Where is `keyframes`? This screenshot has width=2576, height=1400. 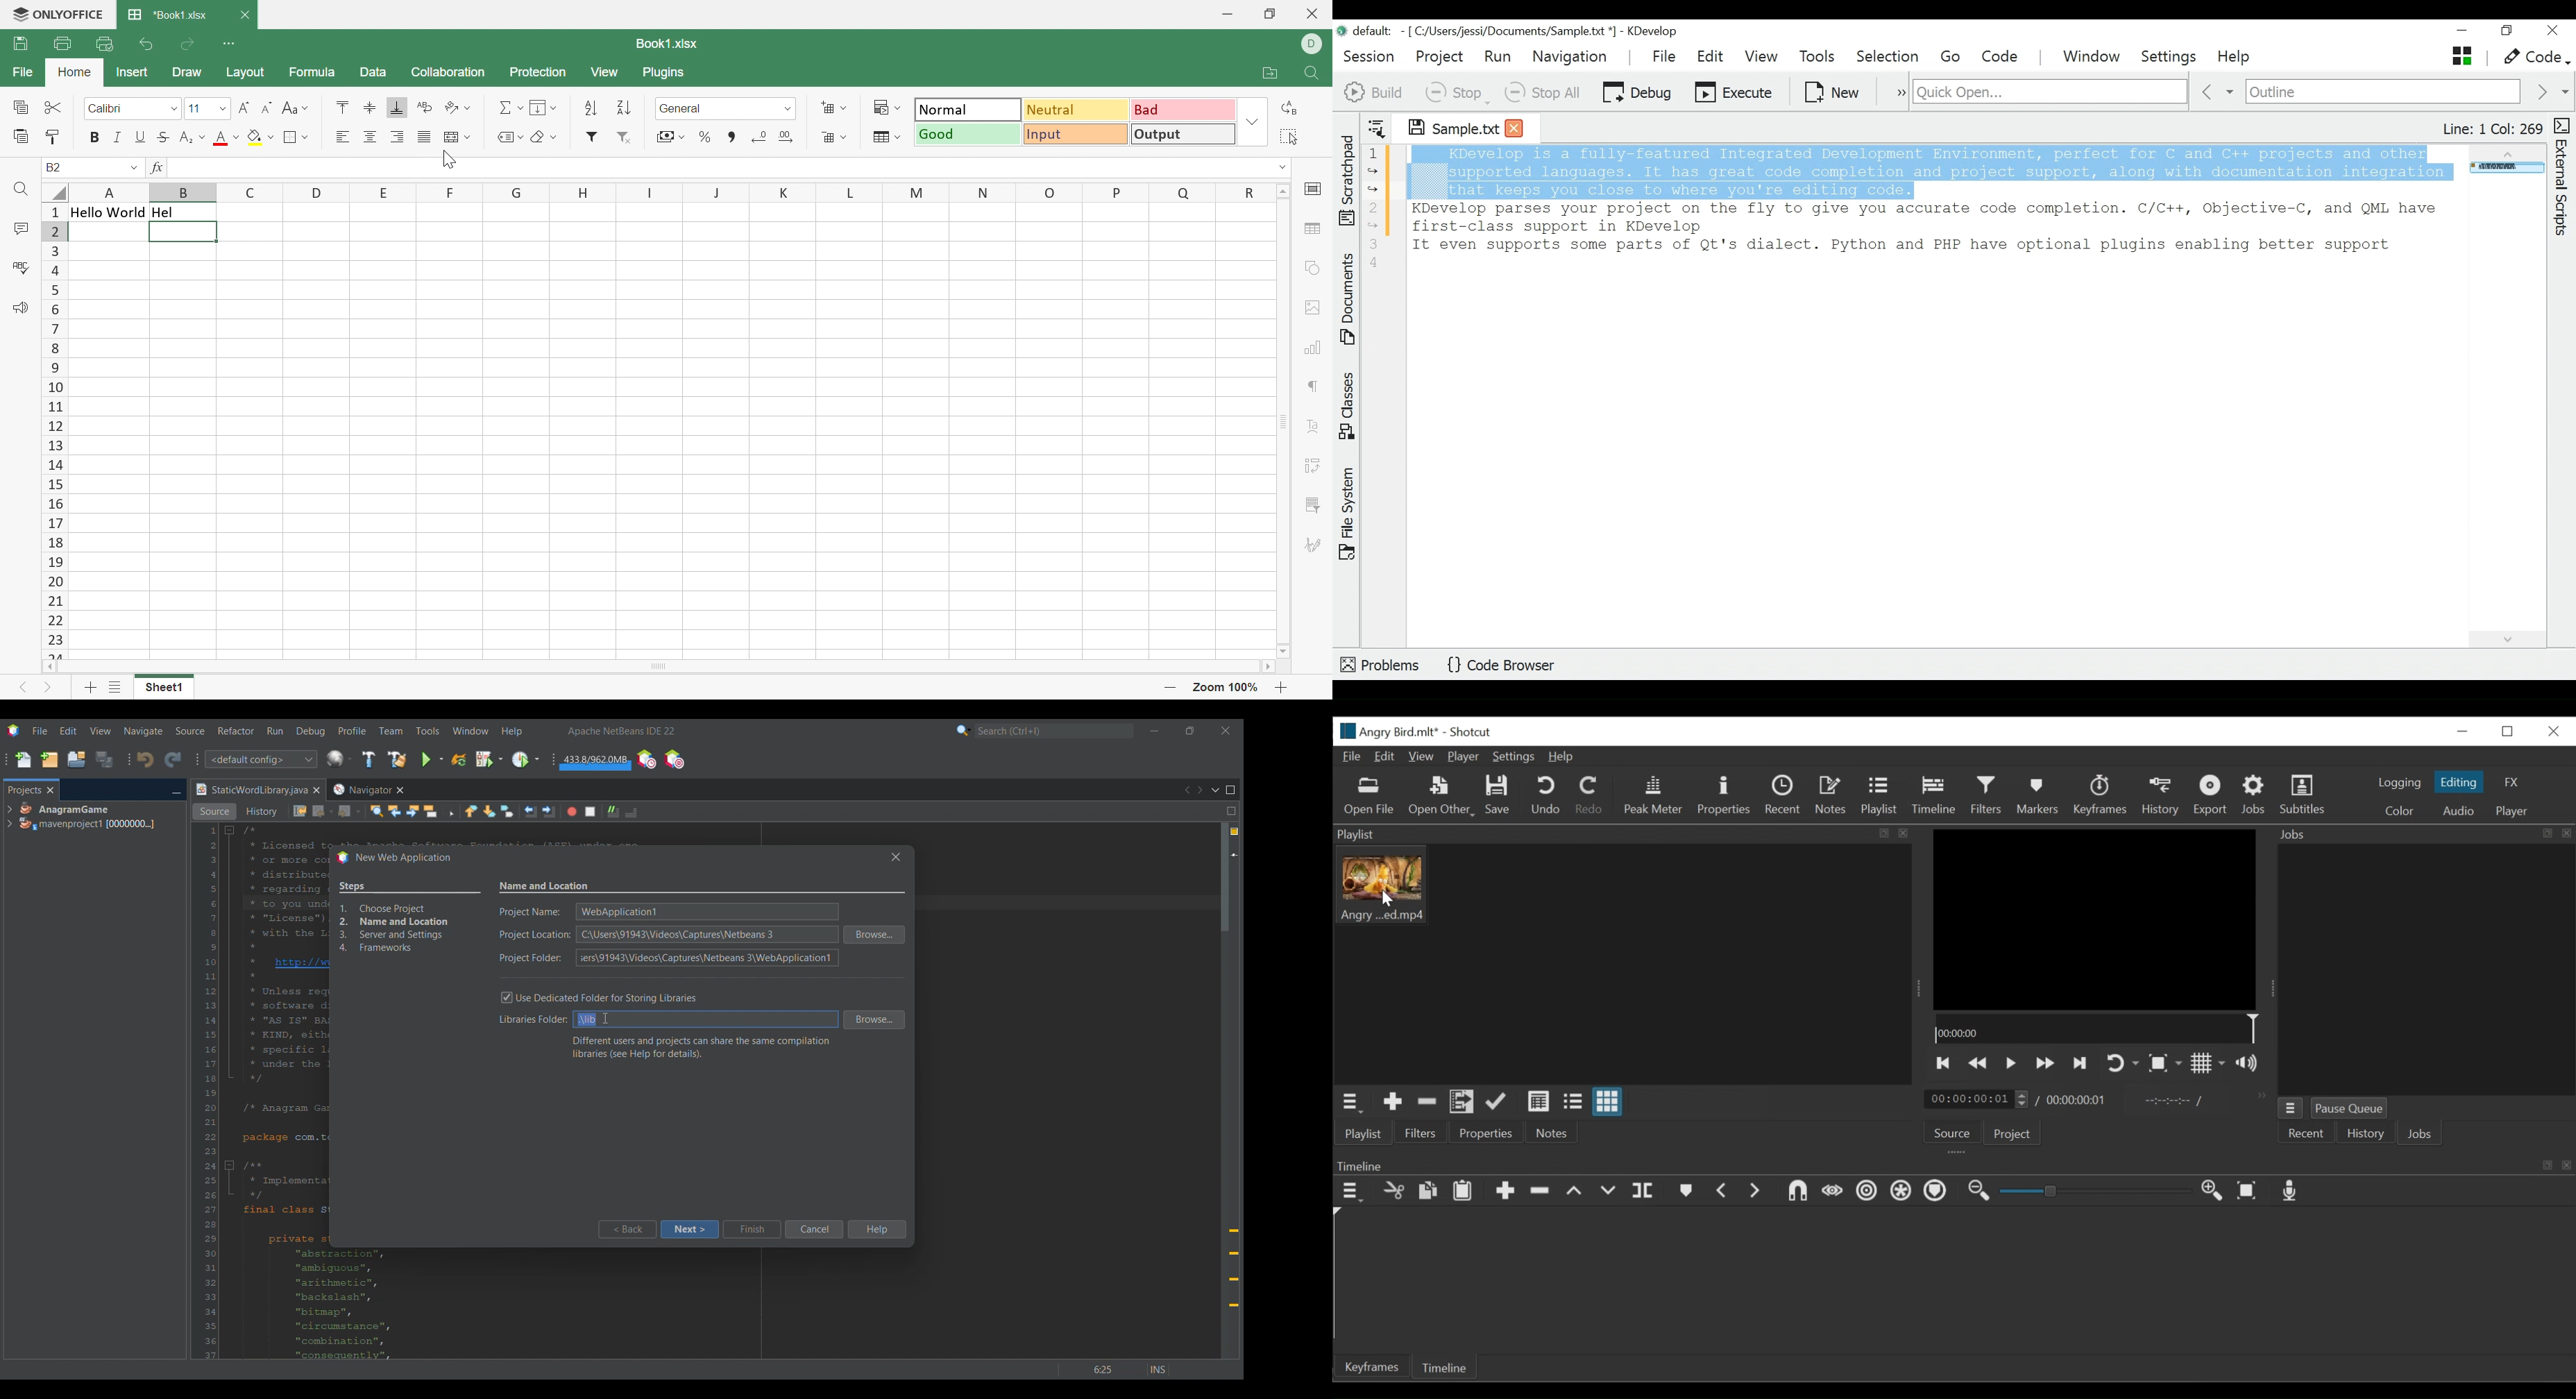 keyframes is located at coordinates (2099, 795).